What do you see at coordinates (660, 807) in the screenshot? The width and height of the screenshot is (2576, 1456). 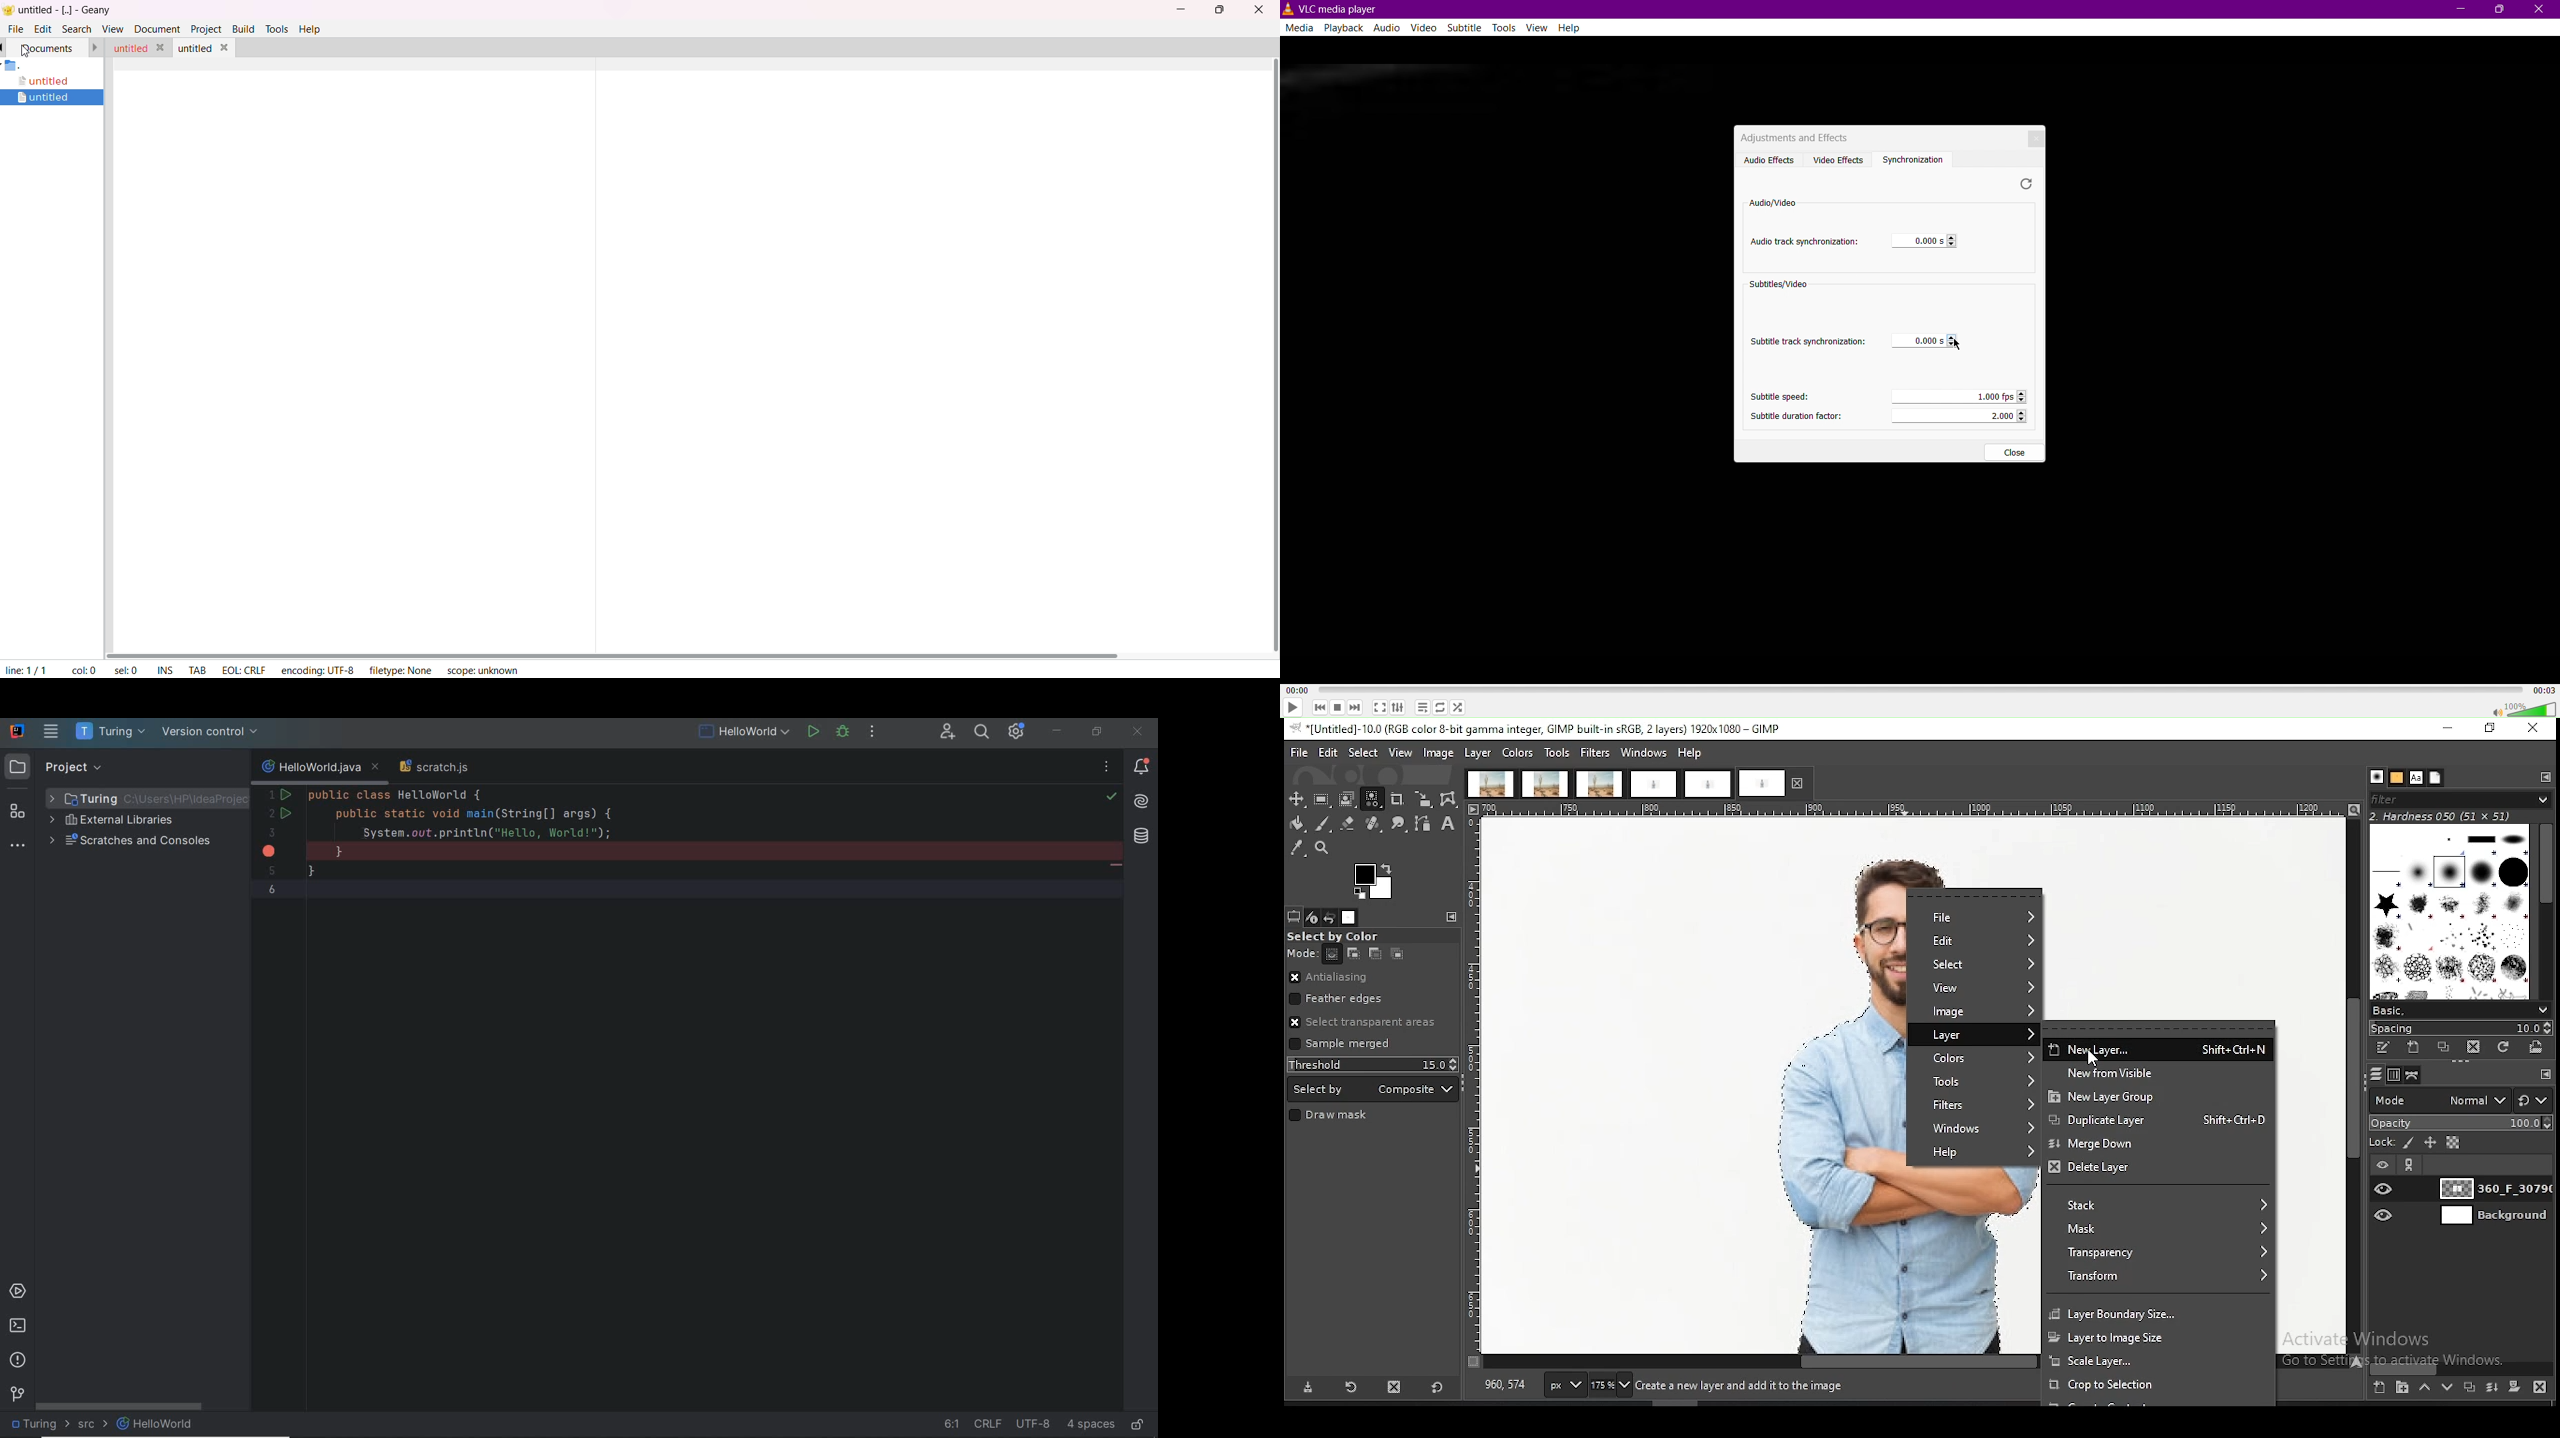 I see `codes` at bounding box center [660, 807].